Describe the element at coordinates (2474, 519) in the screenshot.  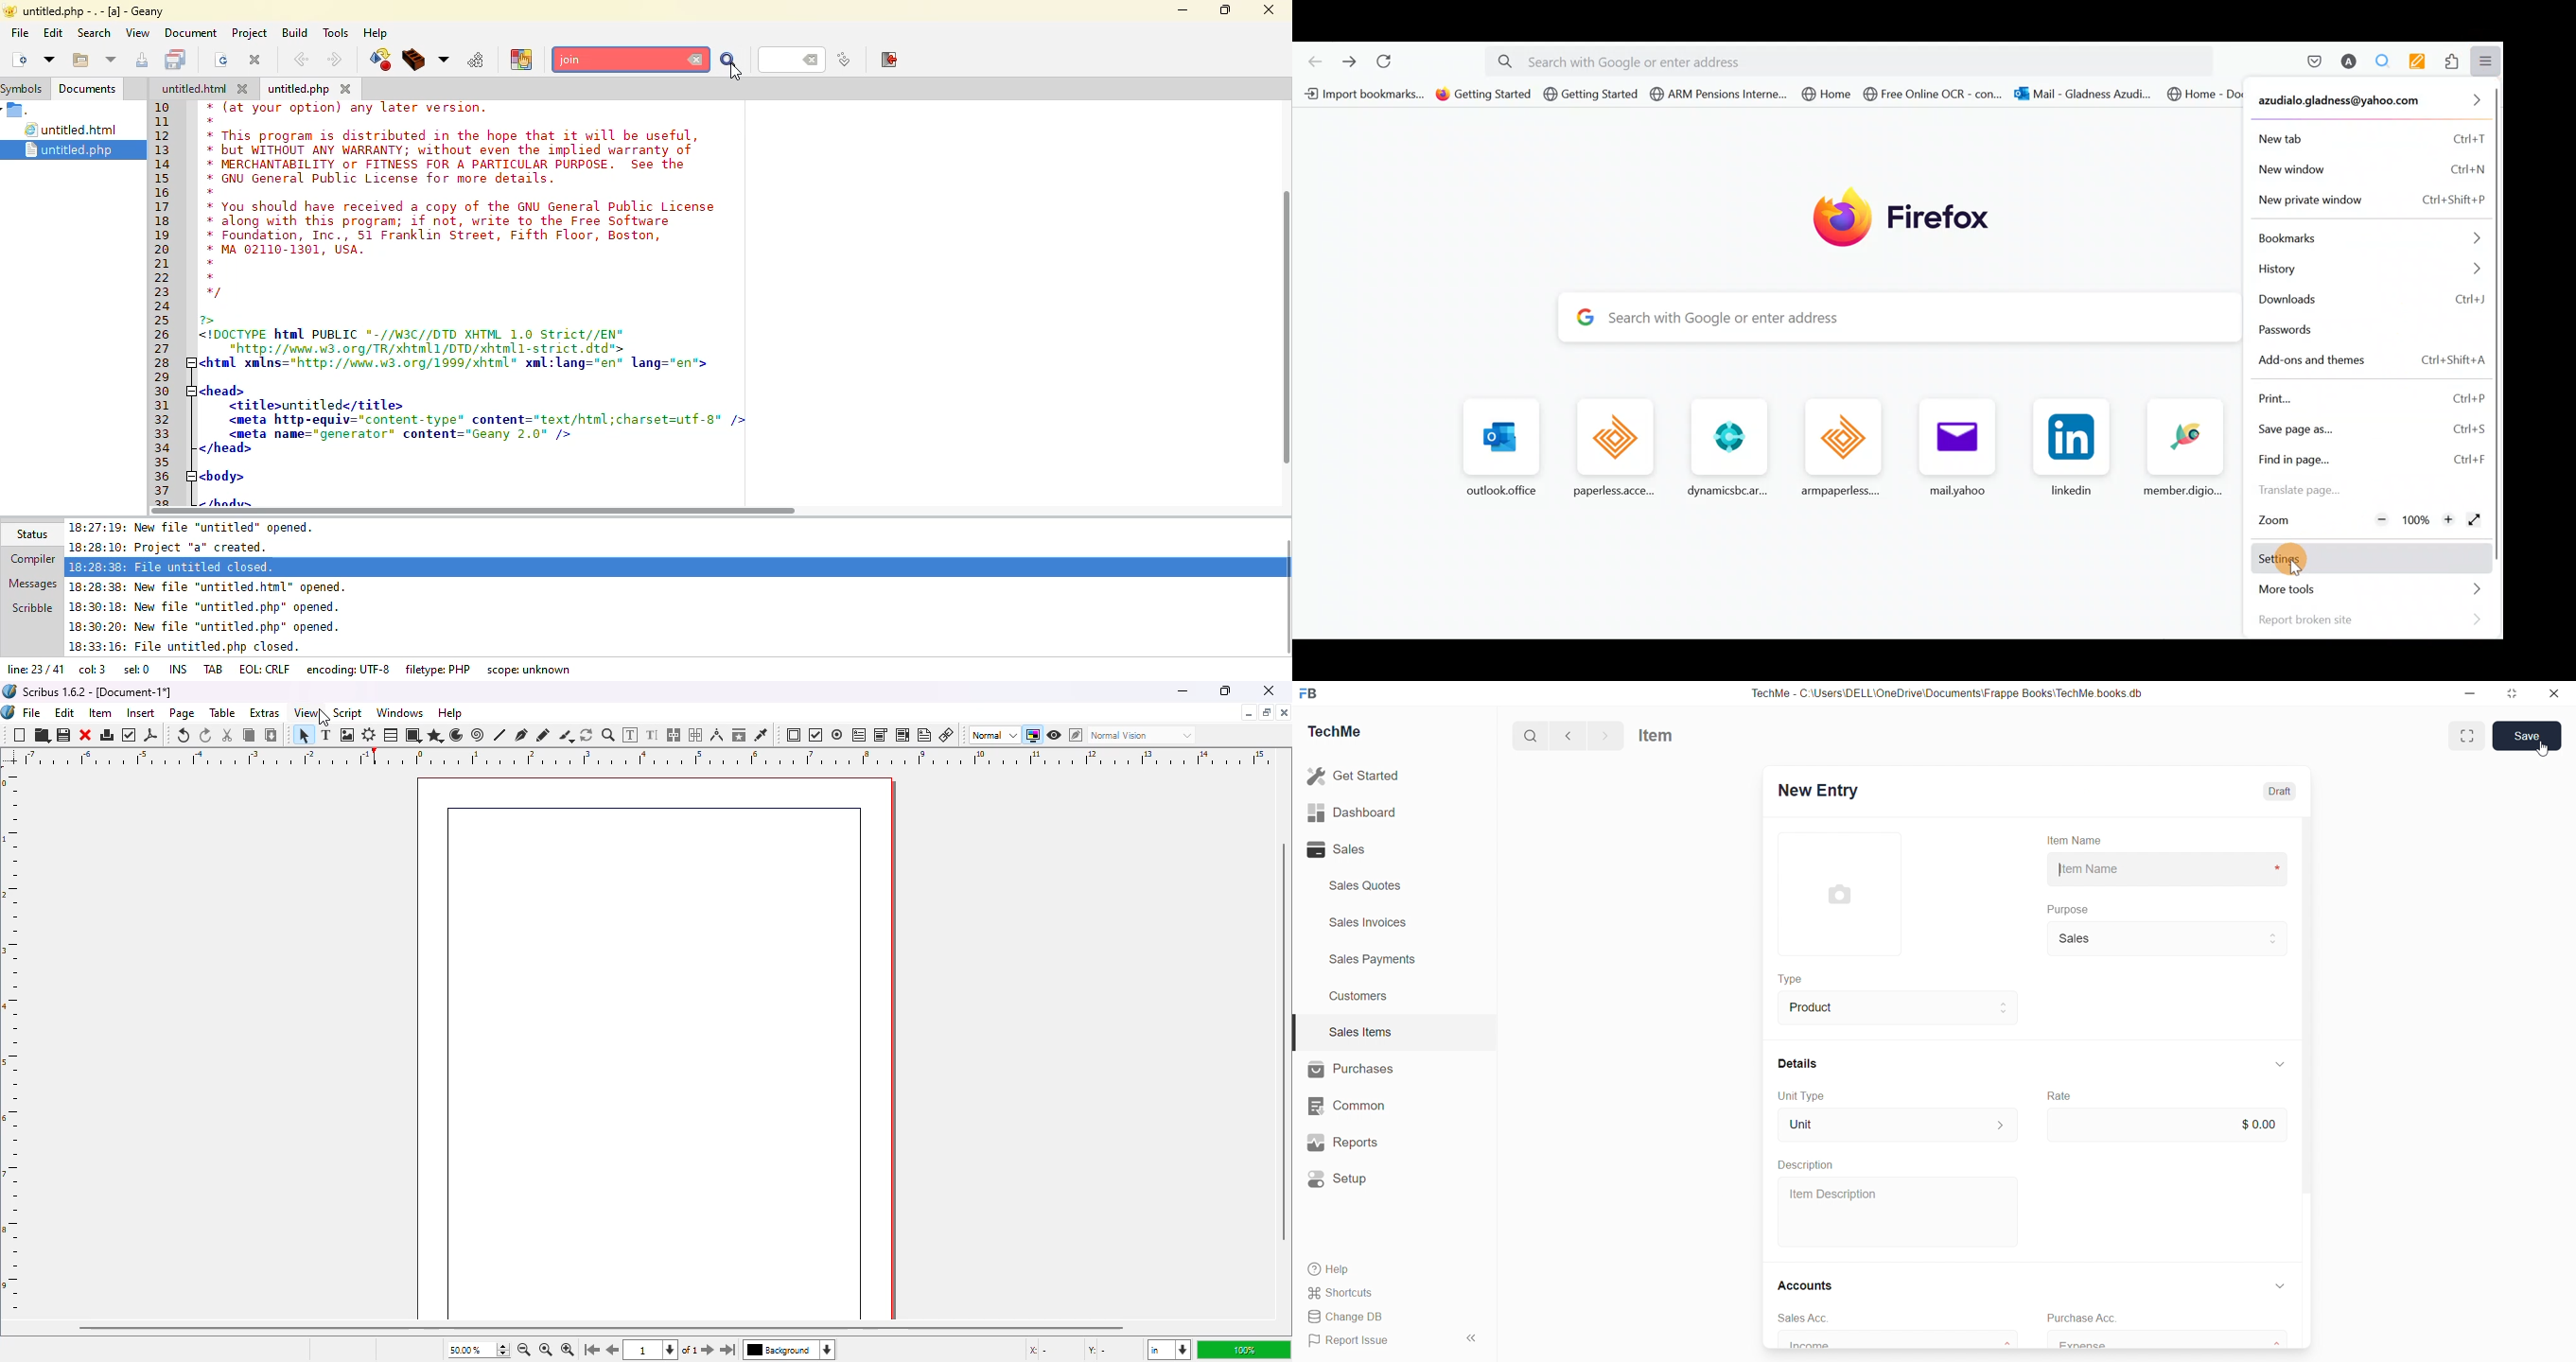
I see `Display the window in full screen` at that location.